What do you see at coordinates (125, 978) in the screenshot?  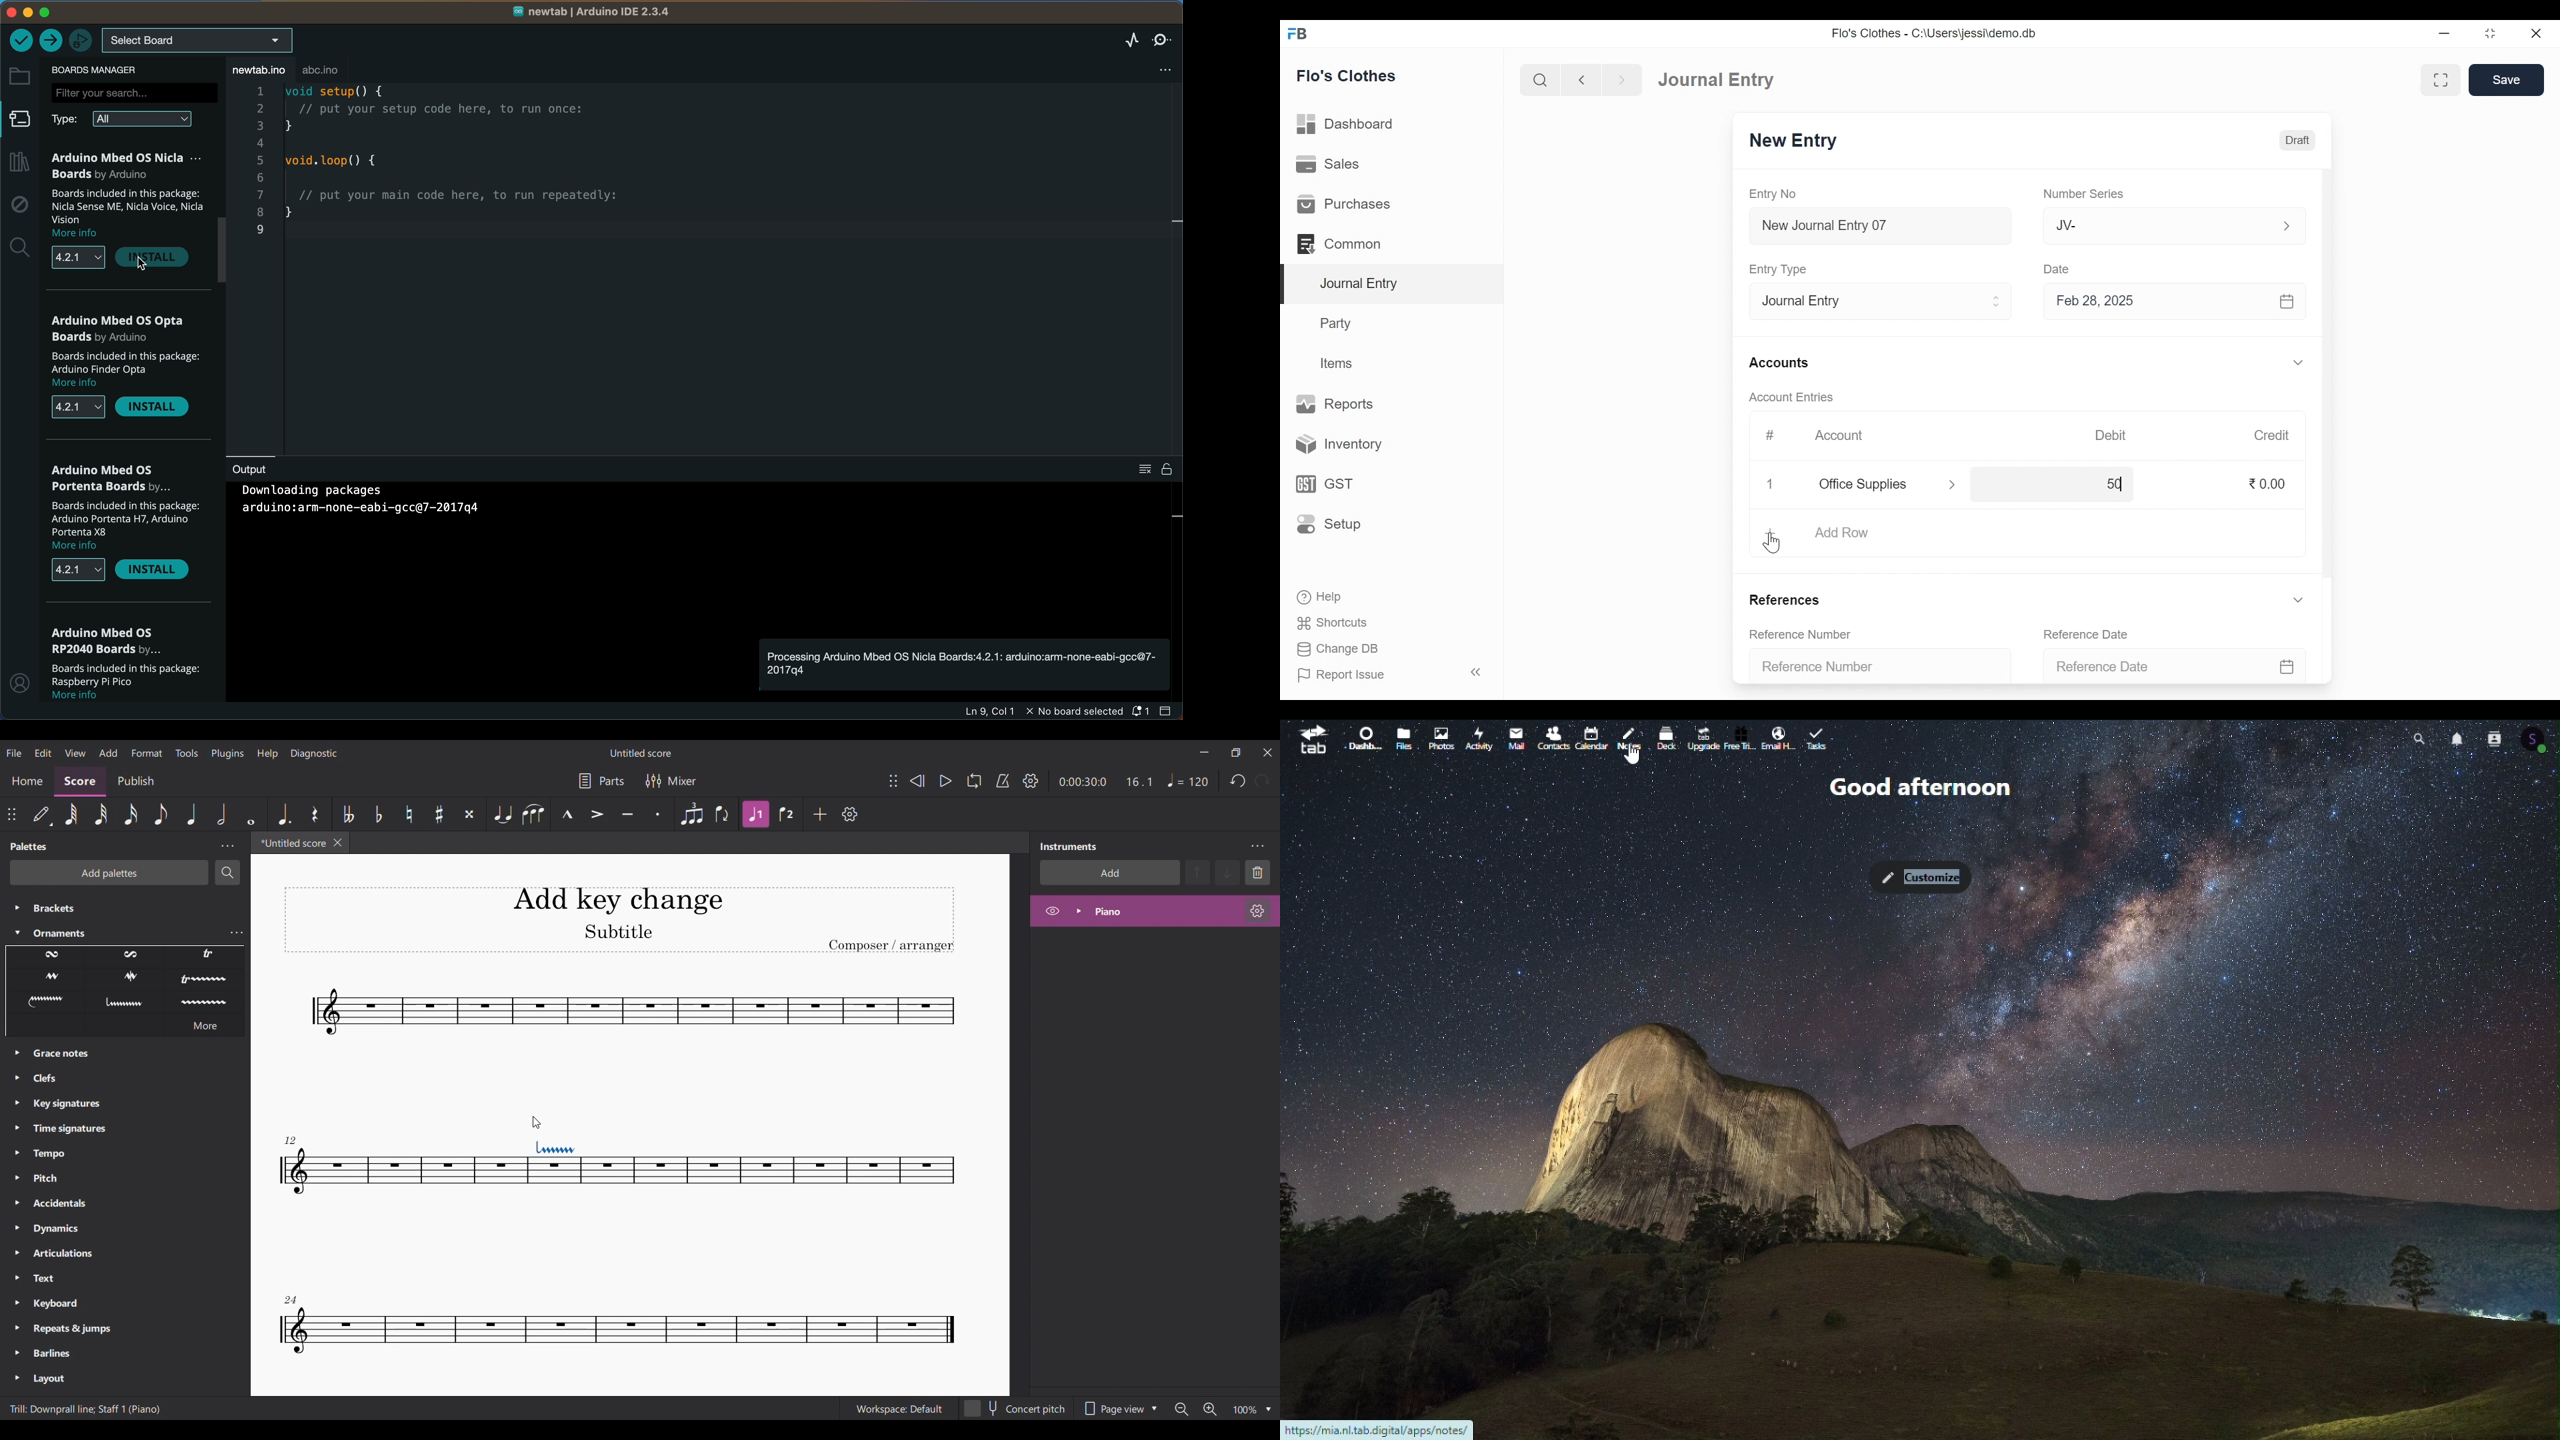 I see `Ornament options` at bounding box center [125, 978].